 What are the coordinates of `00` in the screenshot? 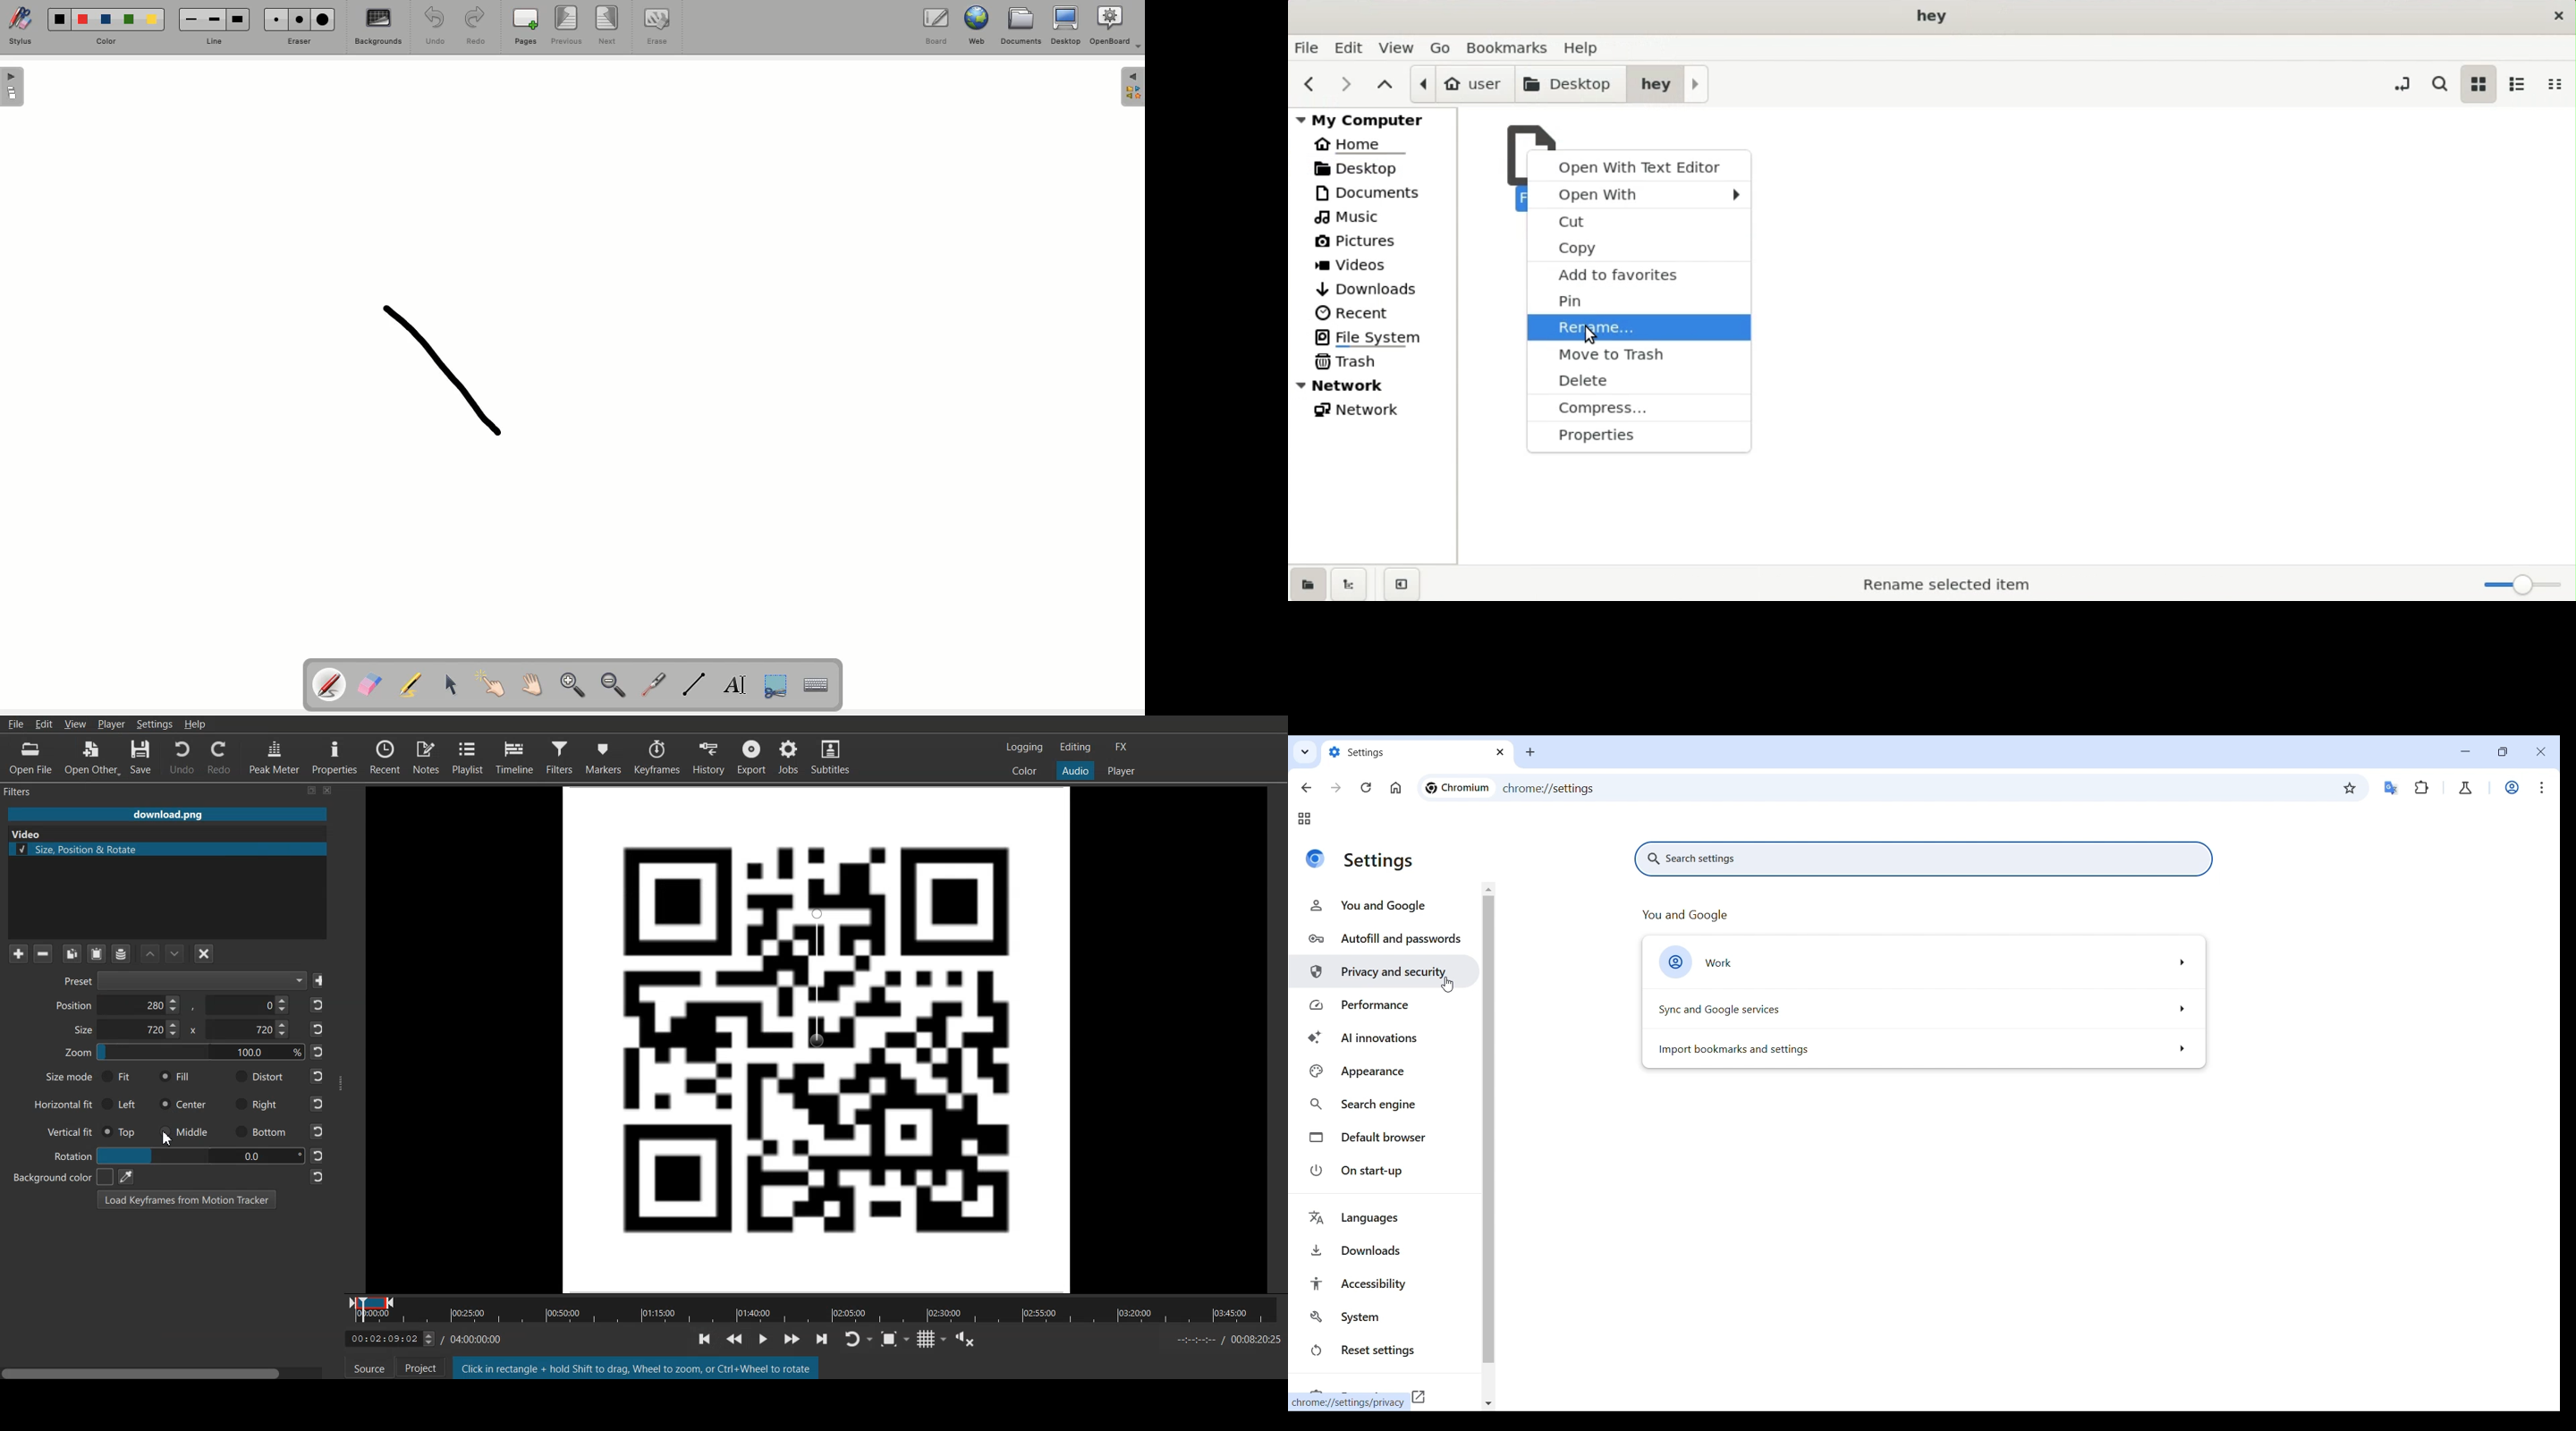 It's located at (199, 1155).